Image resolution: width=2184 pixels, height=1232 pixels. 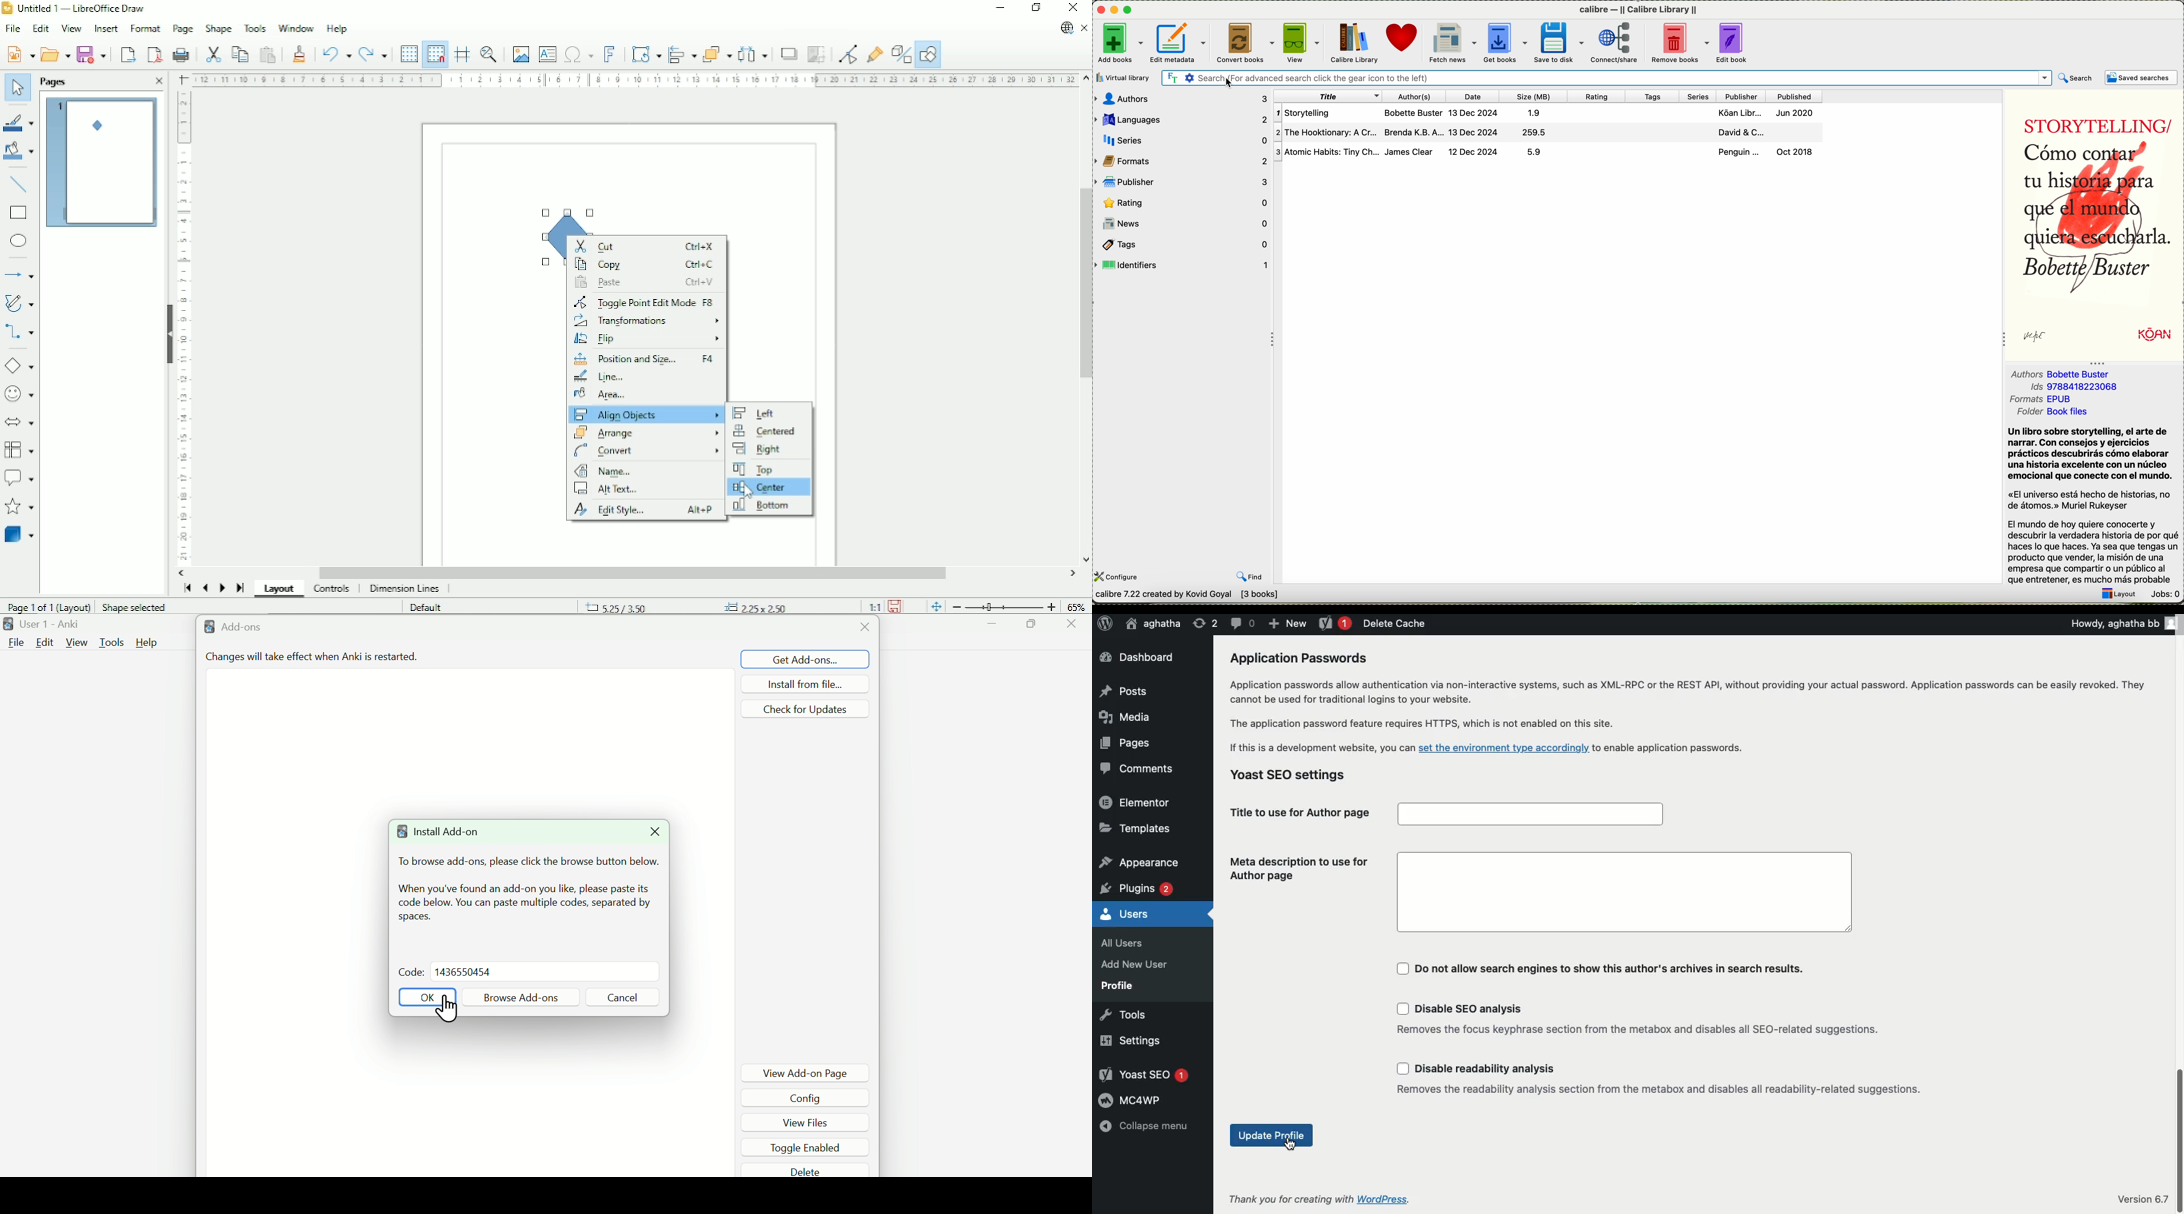 What do you see at coordinates (1476, 153) in the screenshot?
I see `12 Dec 2024` at bounding box center [1476, 153].